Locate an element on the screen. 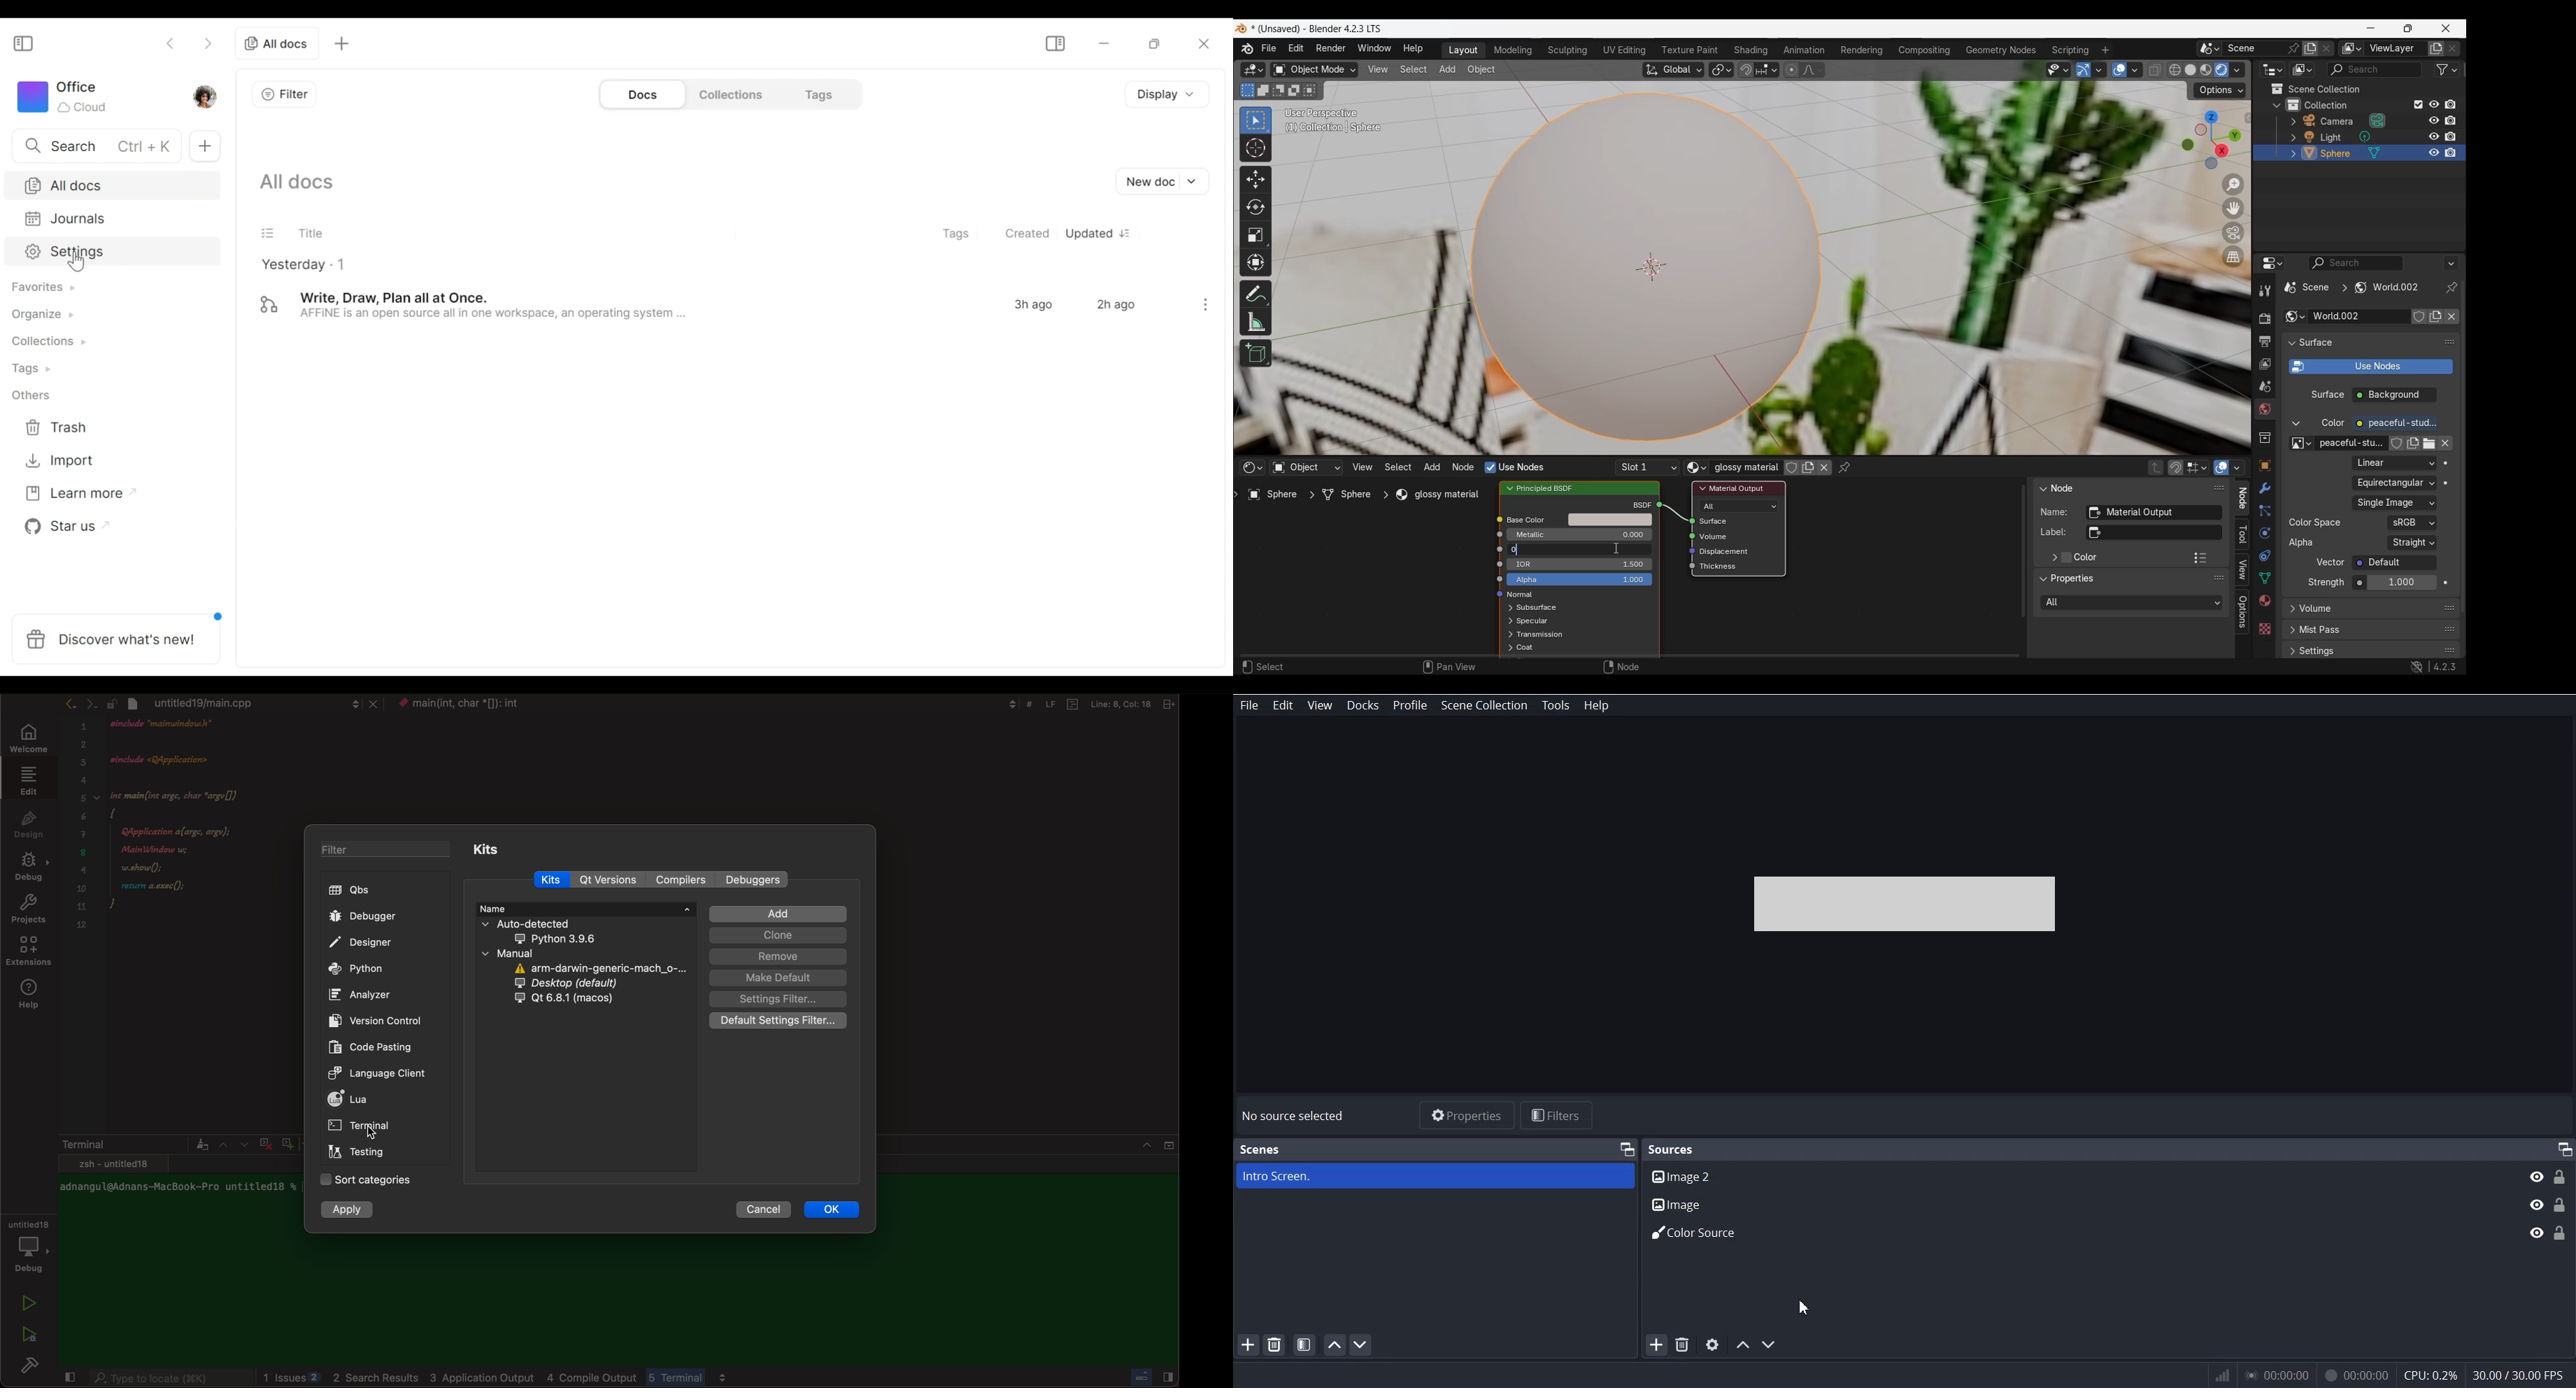  icon is located at coordinates (1687, 551).